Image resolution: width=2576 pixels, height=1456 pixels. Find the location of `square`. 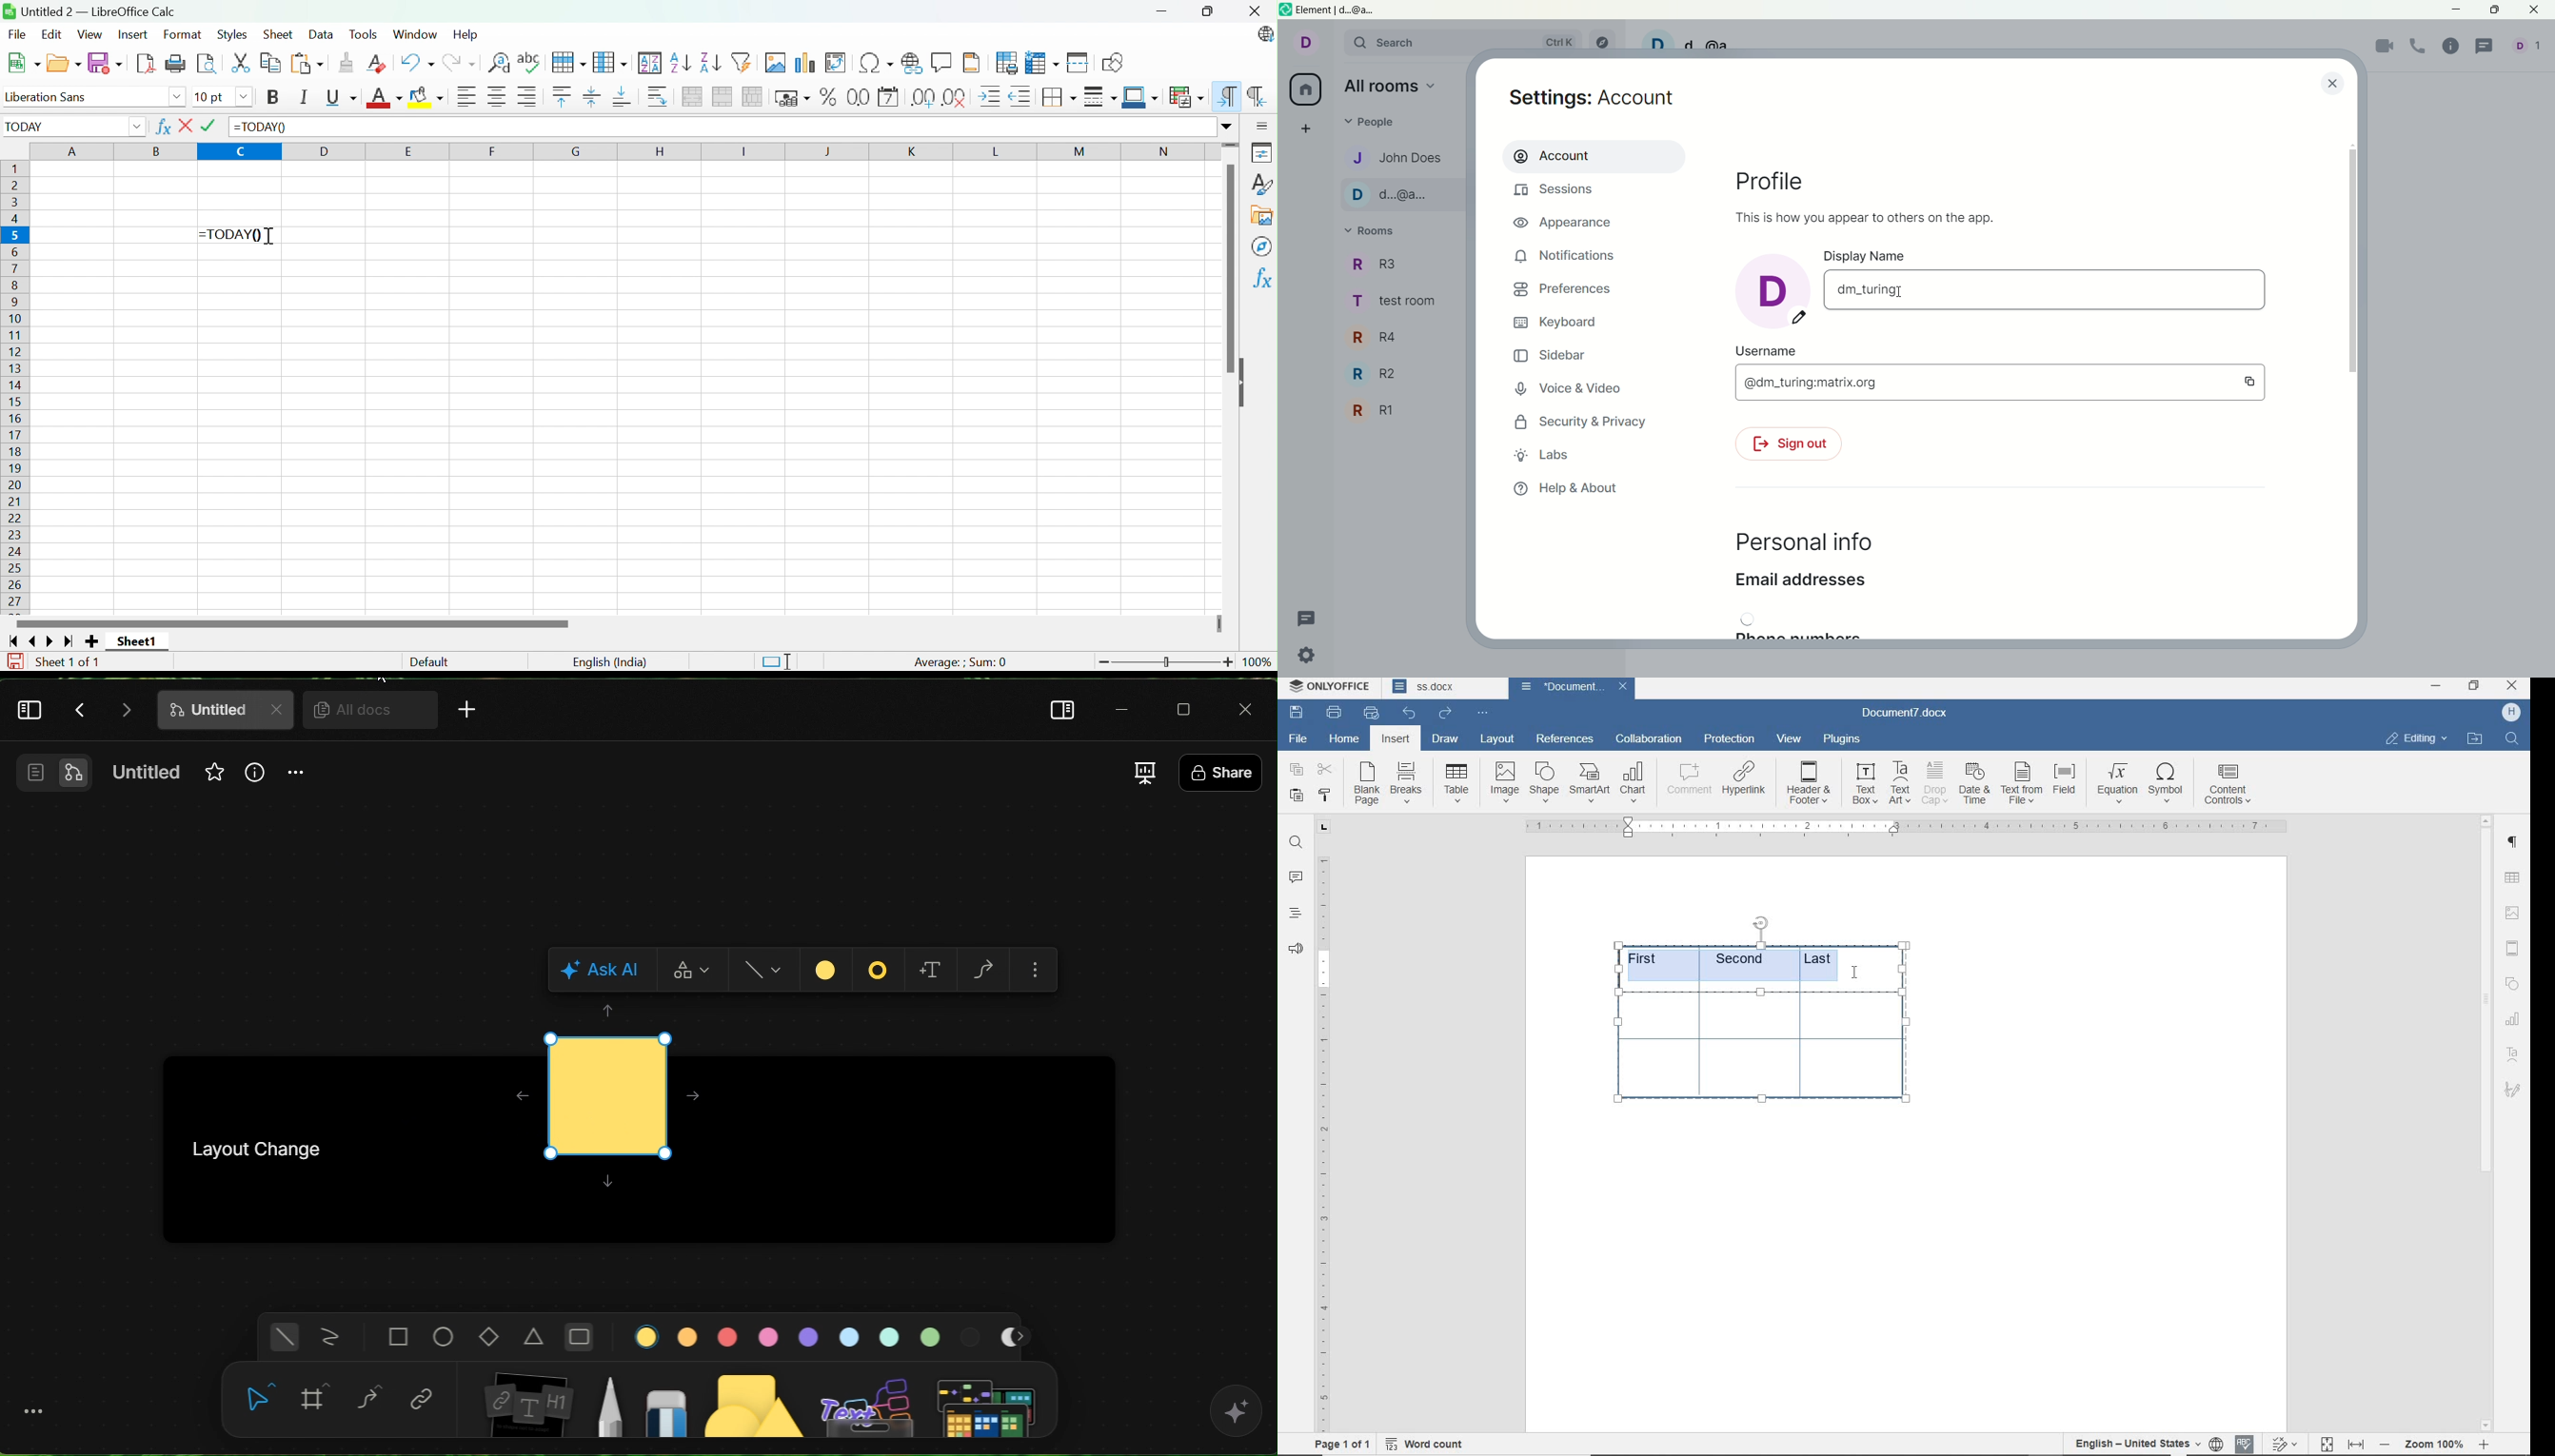

square is located at coordinates (397, 1336).